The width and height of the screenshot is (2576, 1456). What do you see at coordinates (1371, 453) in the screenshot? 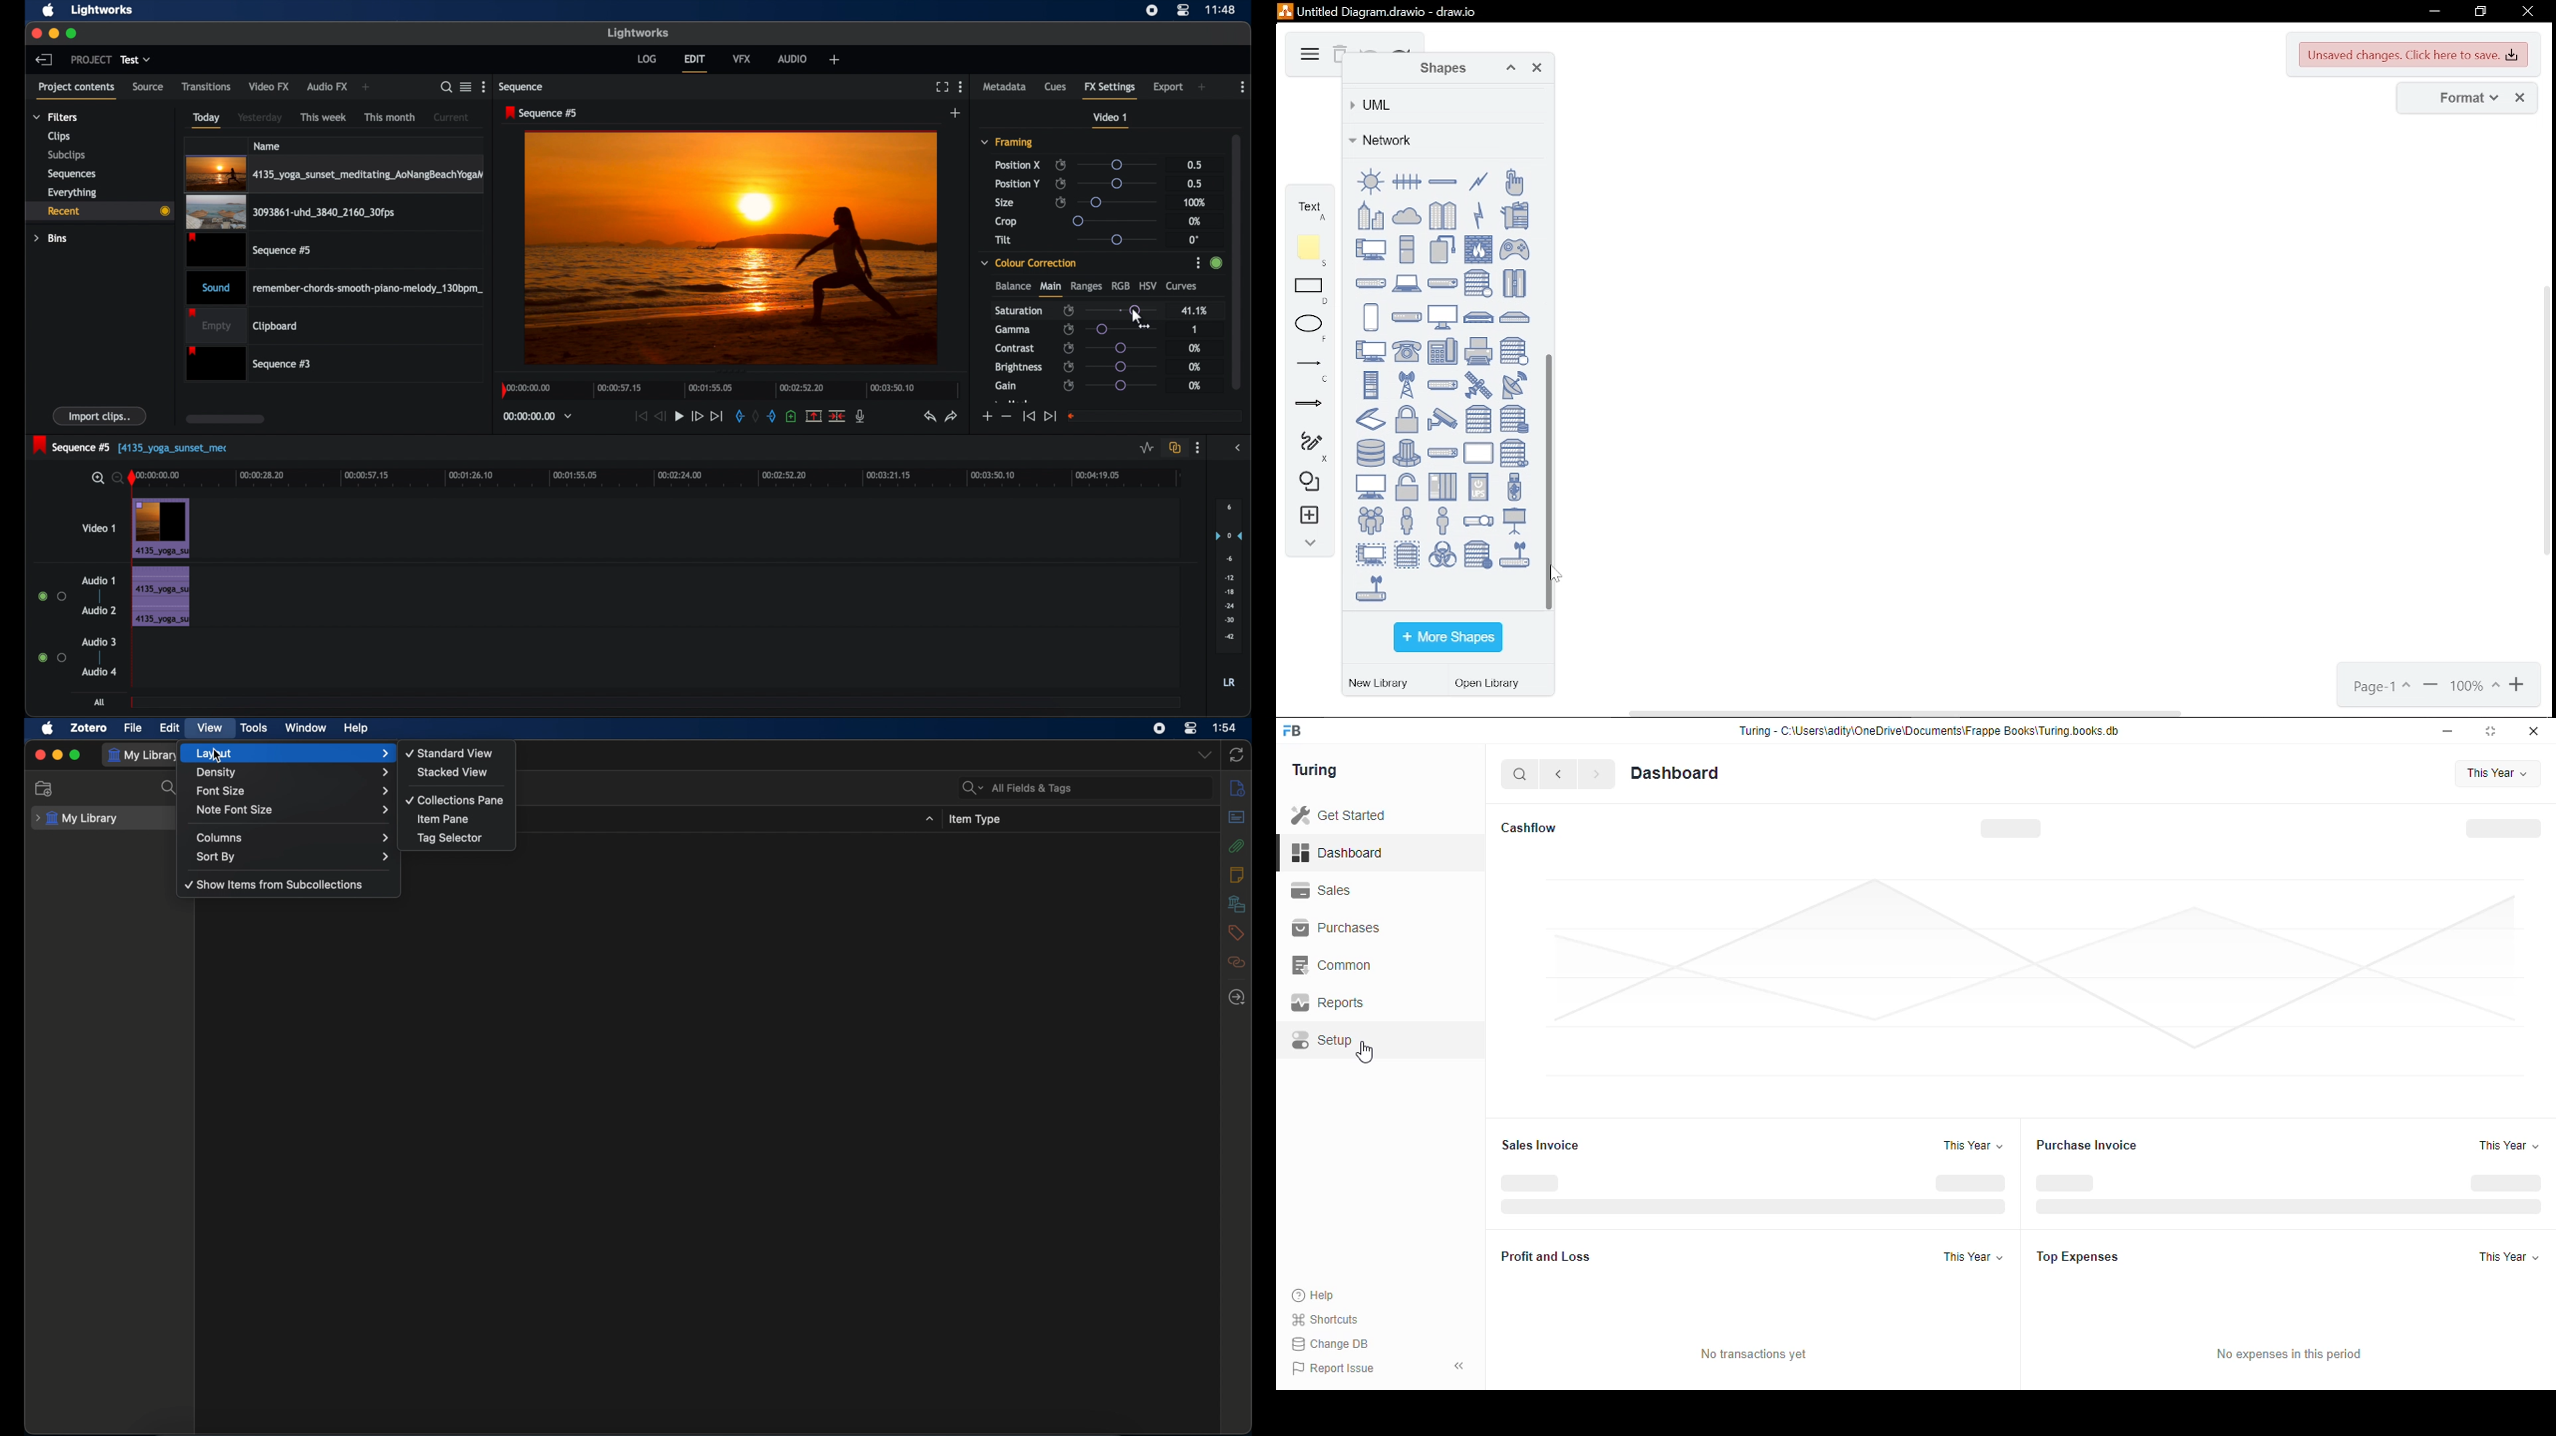
I see `storage` at bounding box center [1371, 453].